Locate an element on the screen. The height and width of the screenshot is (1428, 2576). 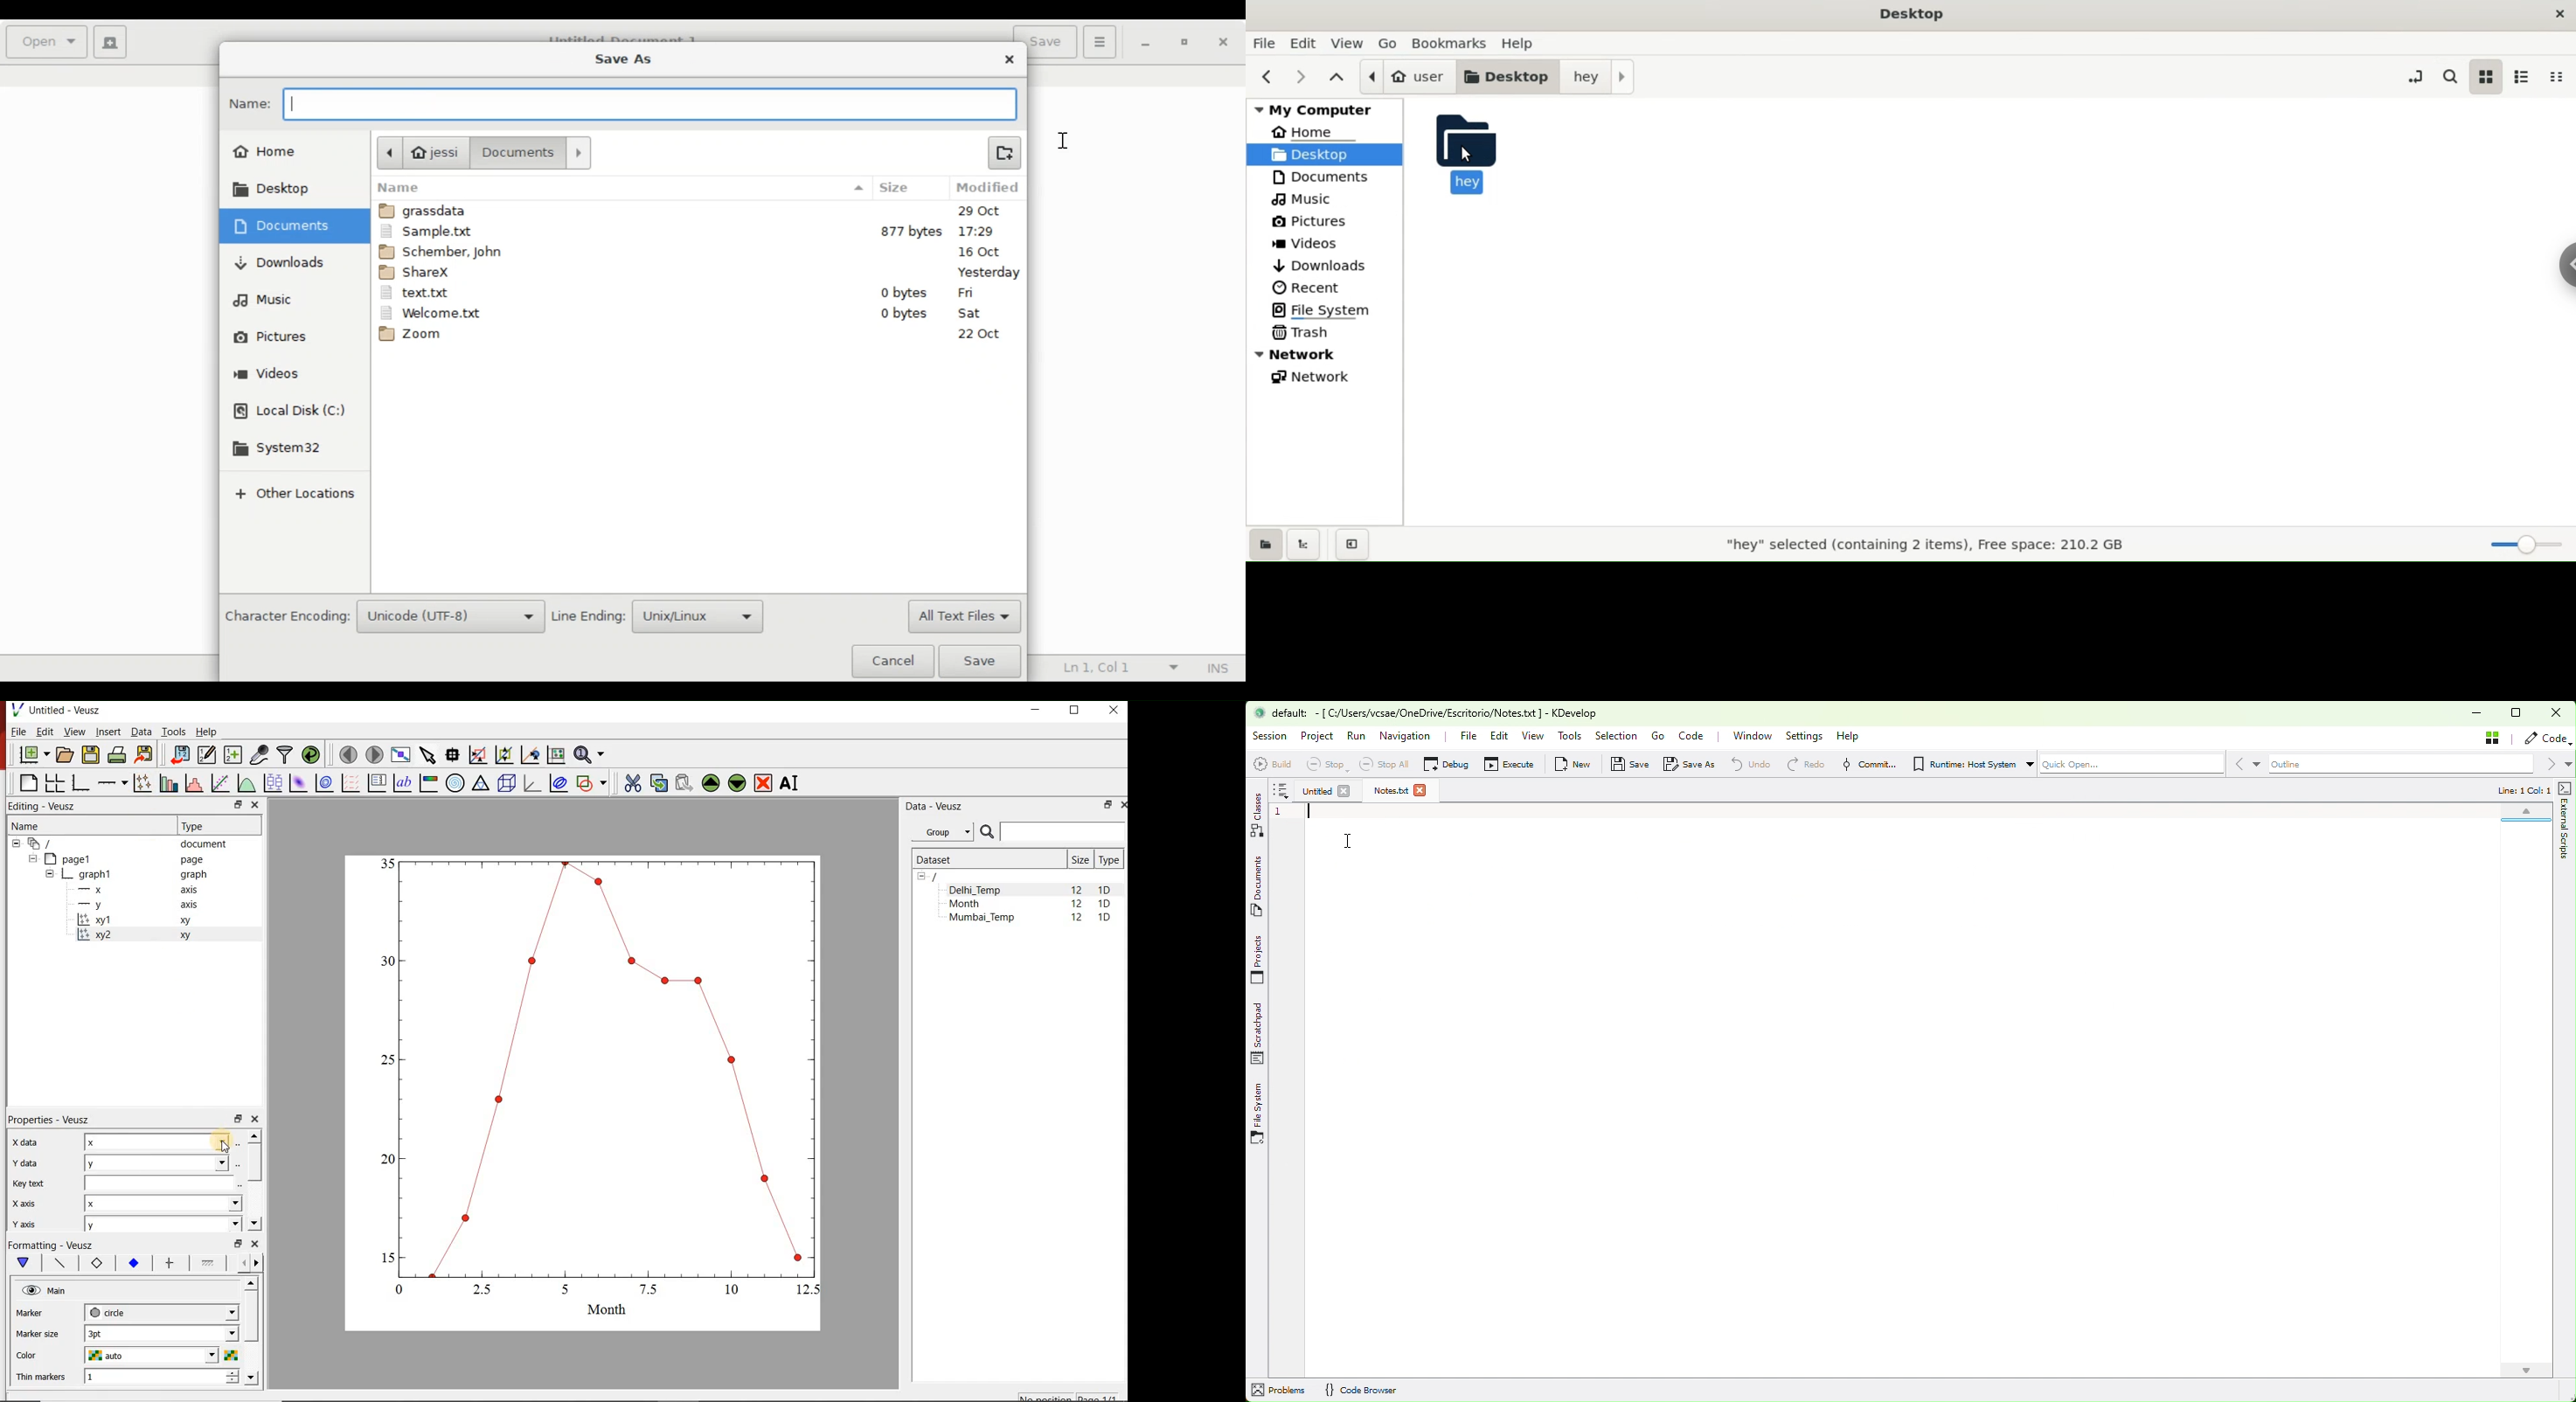
plot a function is located at coordinates (246, 783).